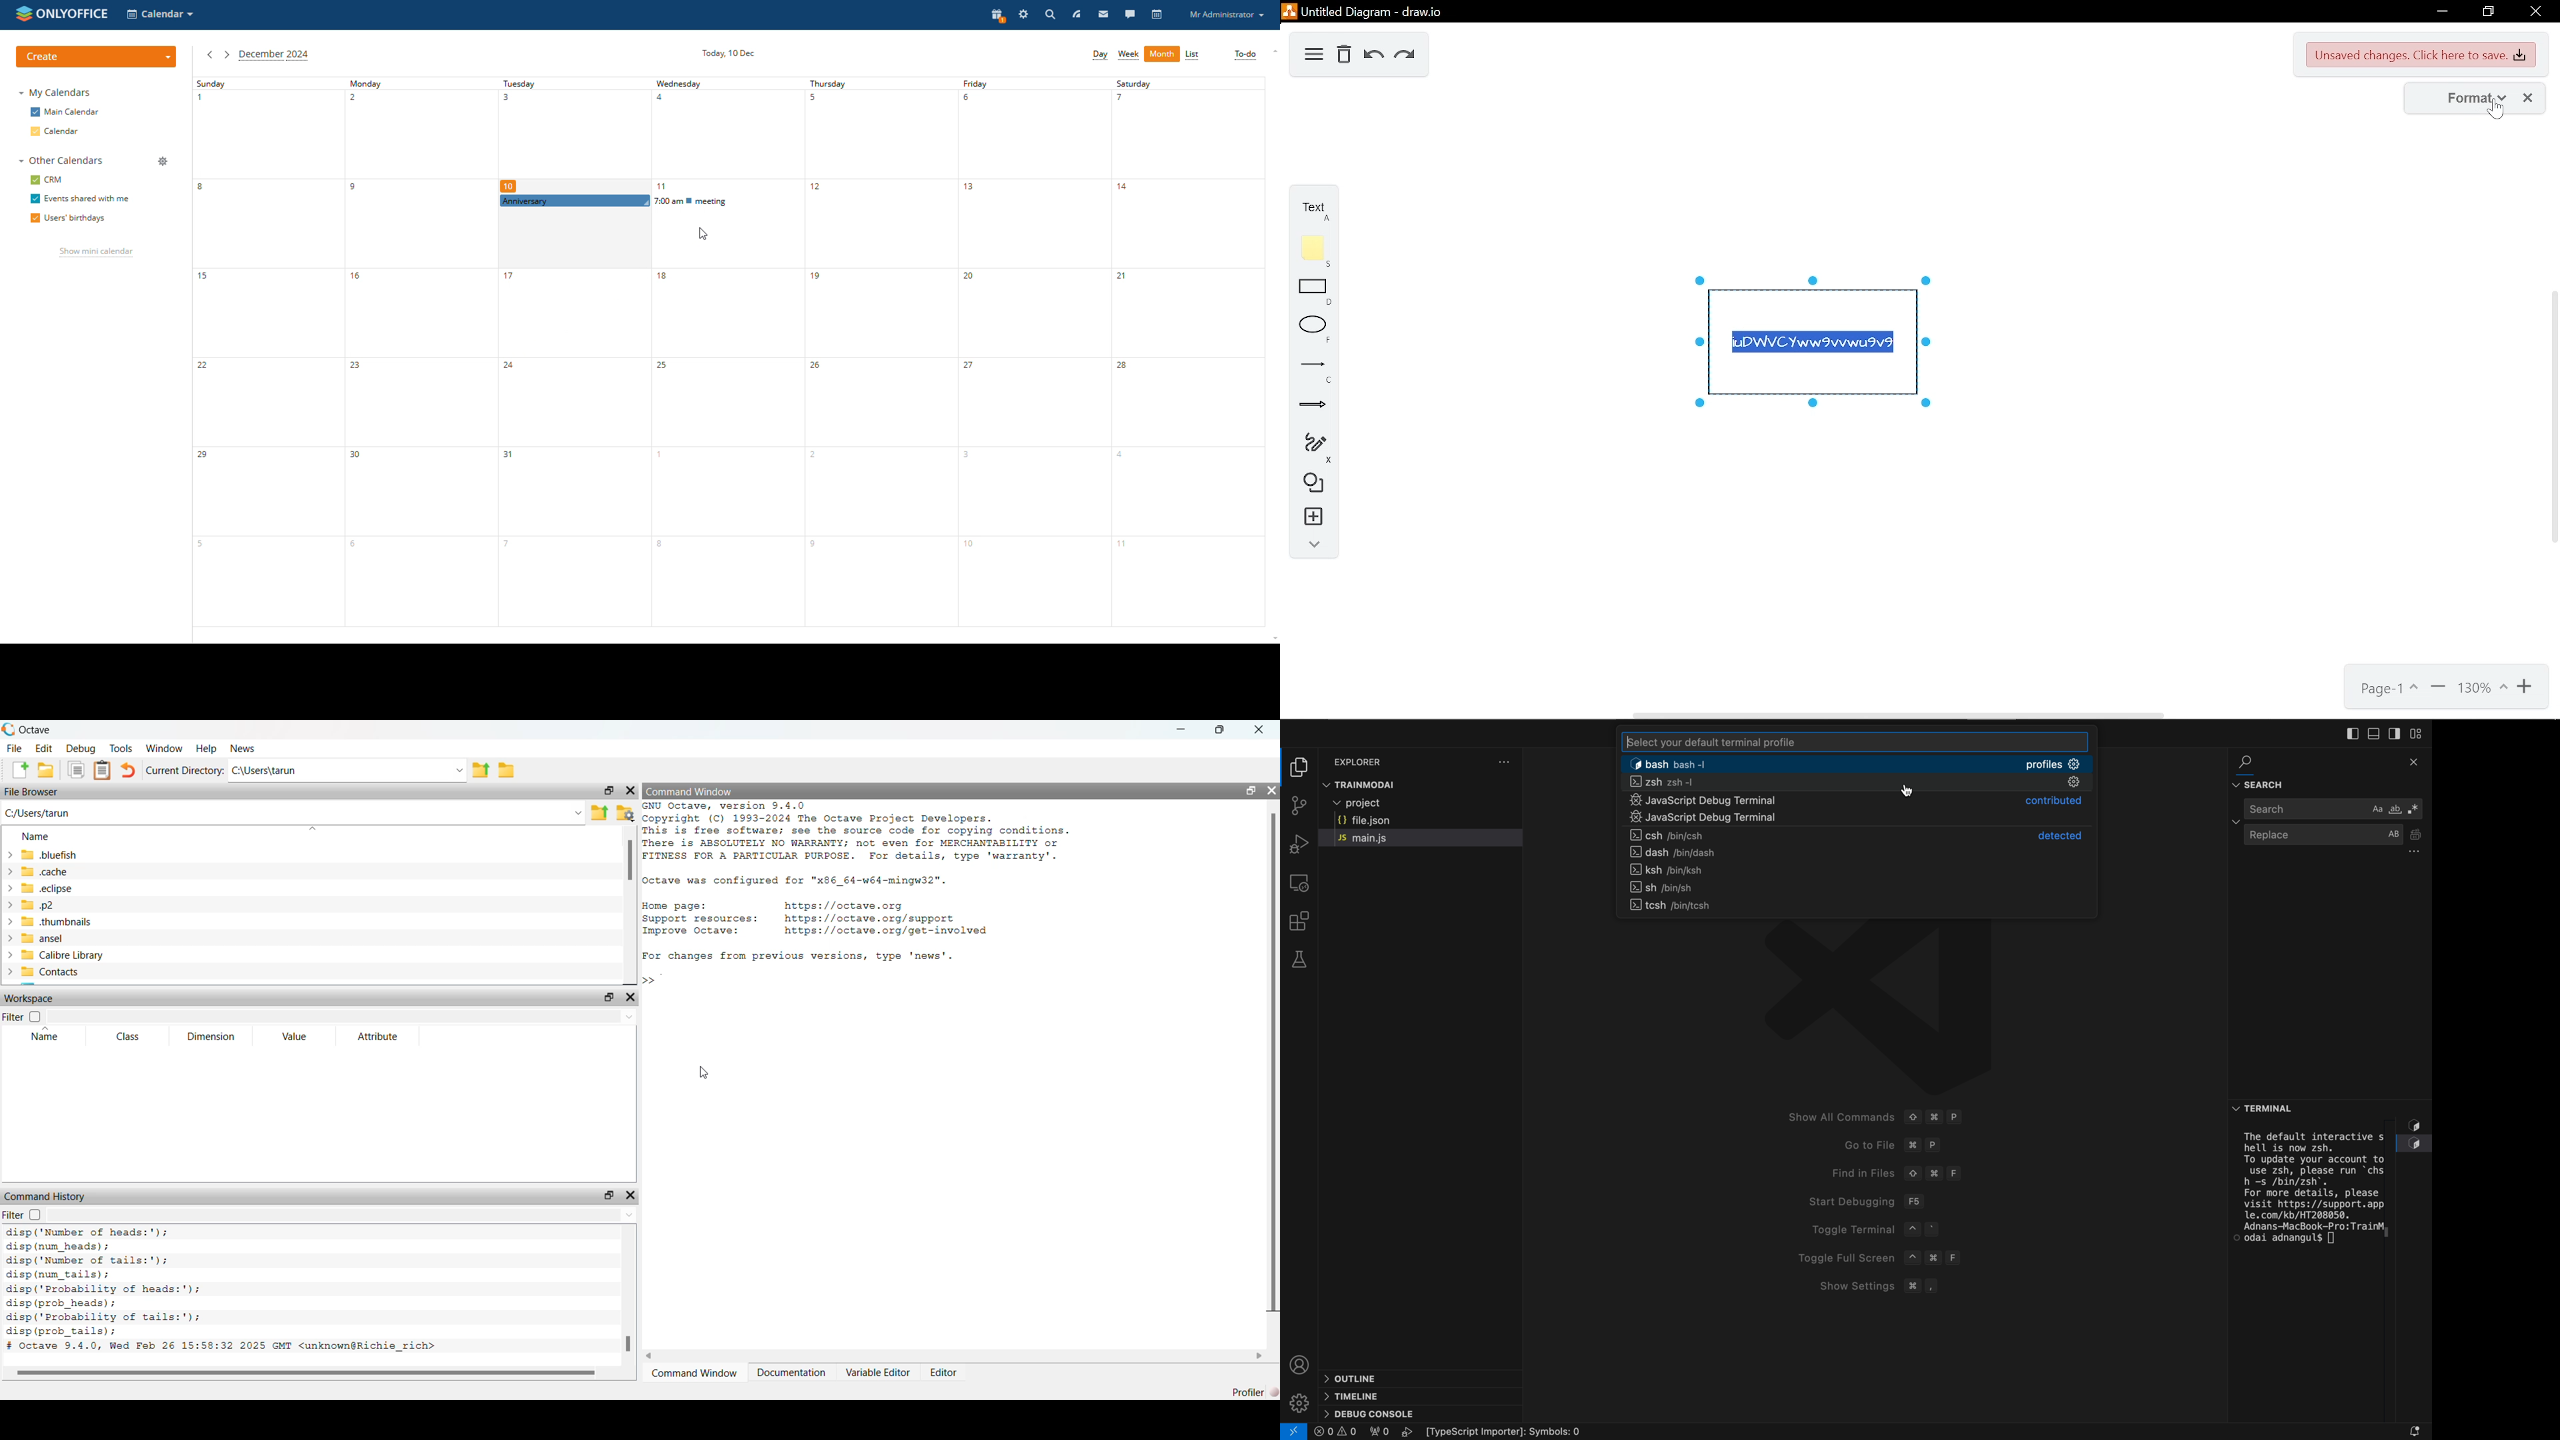 The width and height of the screenshot is (2576, 1456). I want to click on Contacts, so click(51, 971).